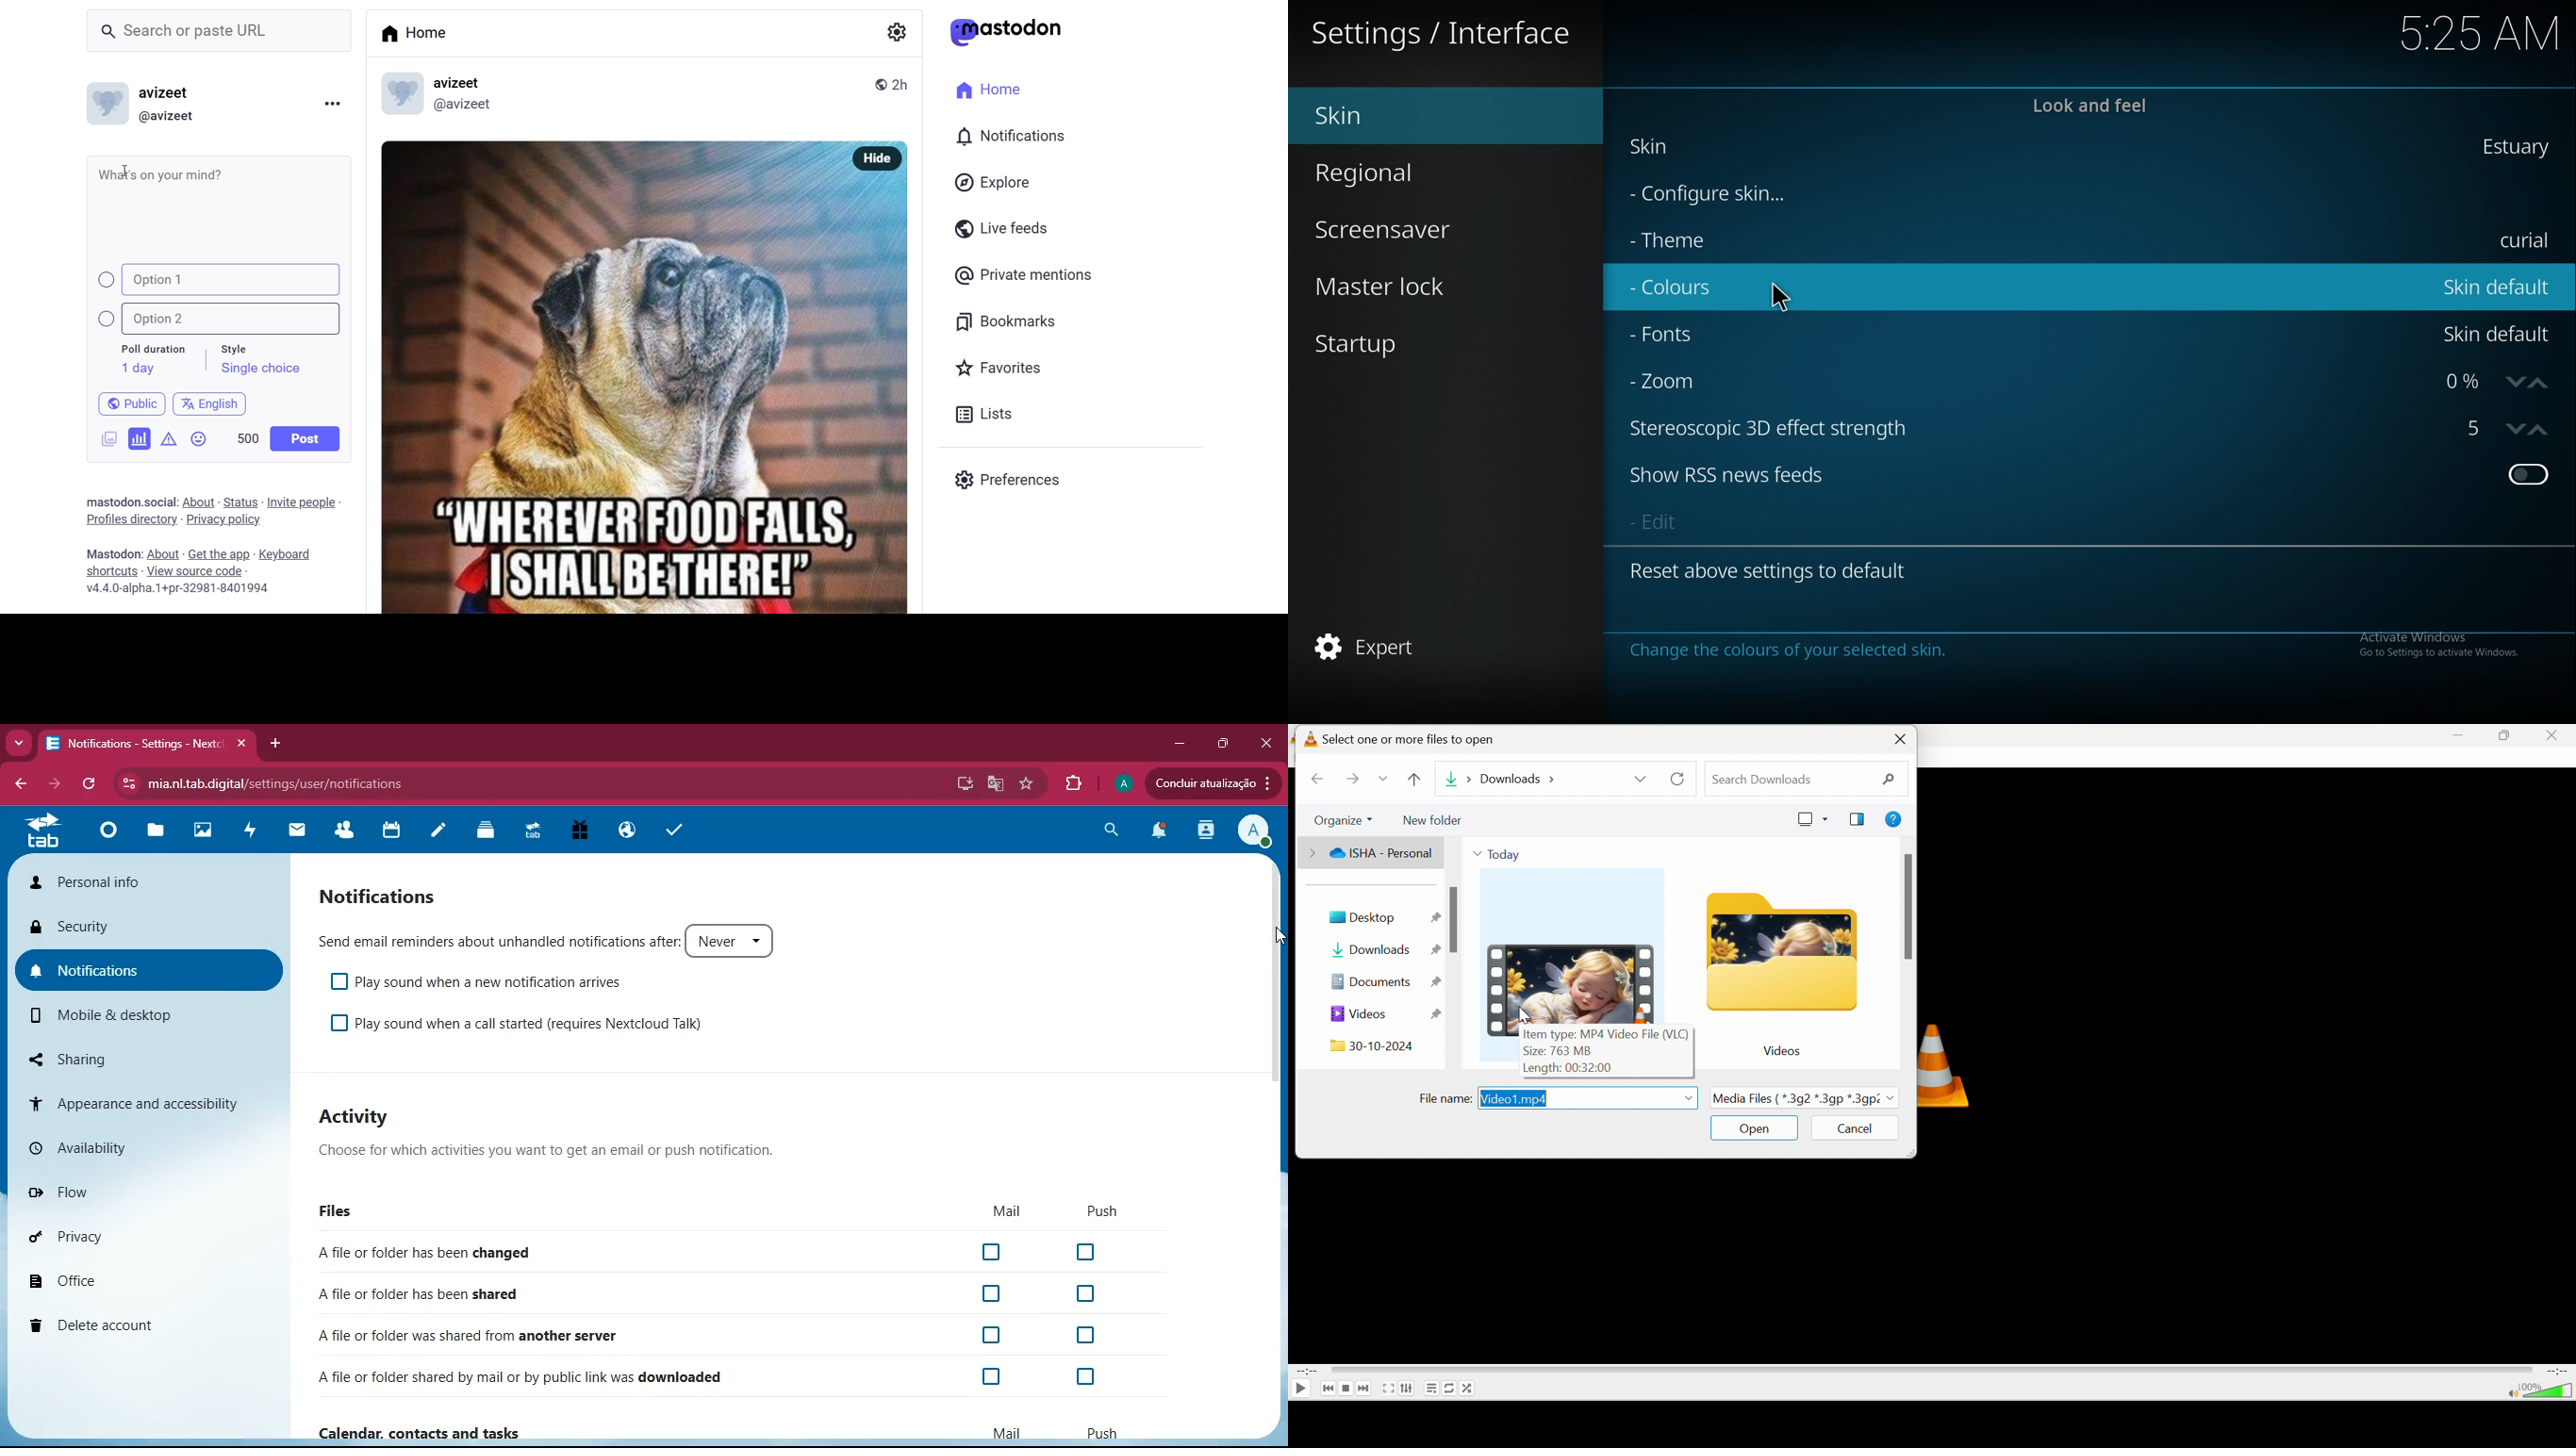  Describe the element at coordinates (993, 785) in the screenshot. I see `google translate` at that location.